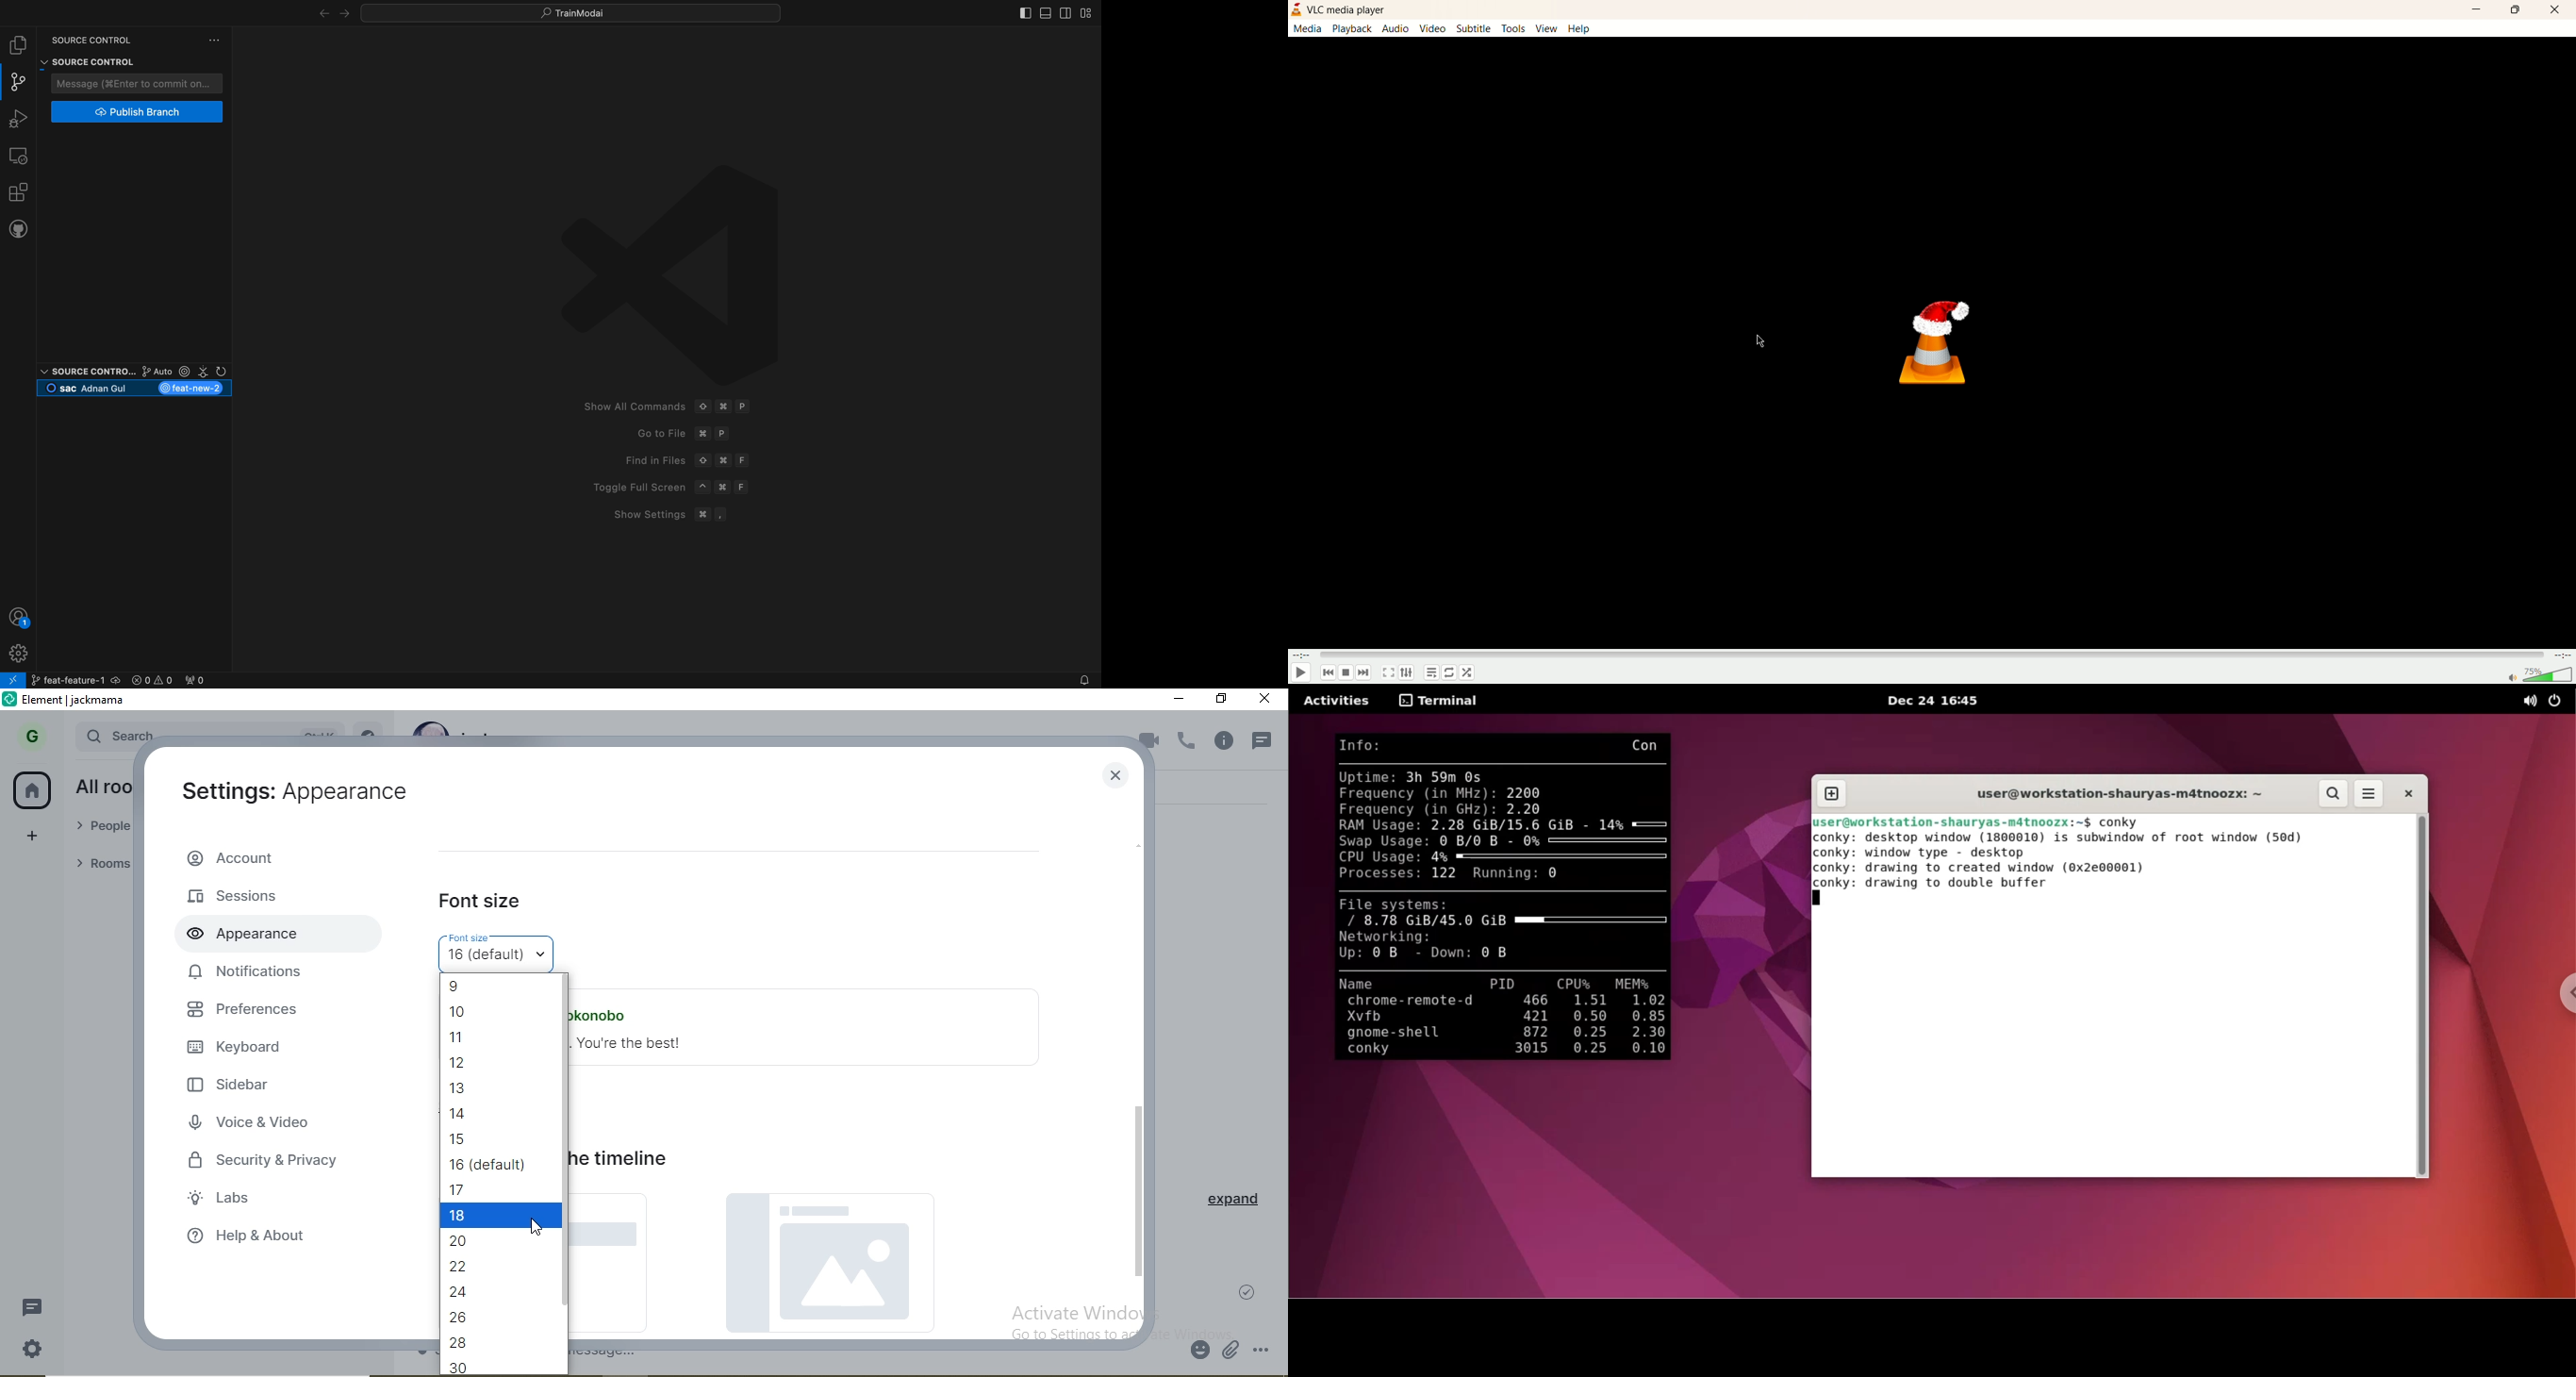  What do you see at coordinates (224, 1196) in the screenshot?
I see `labs` at bounding box center [224, 1196].